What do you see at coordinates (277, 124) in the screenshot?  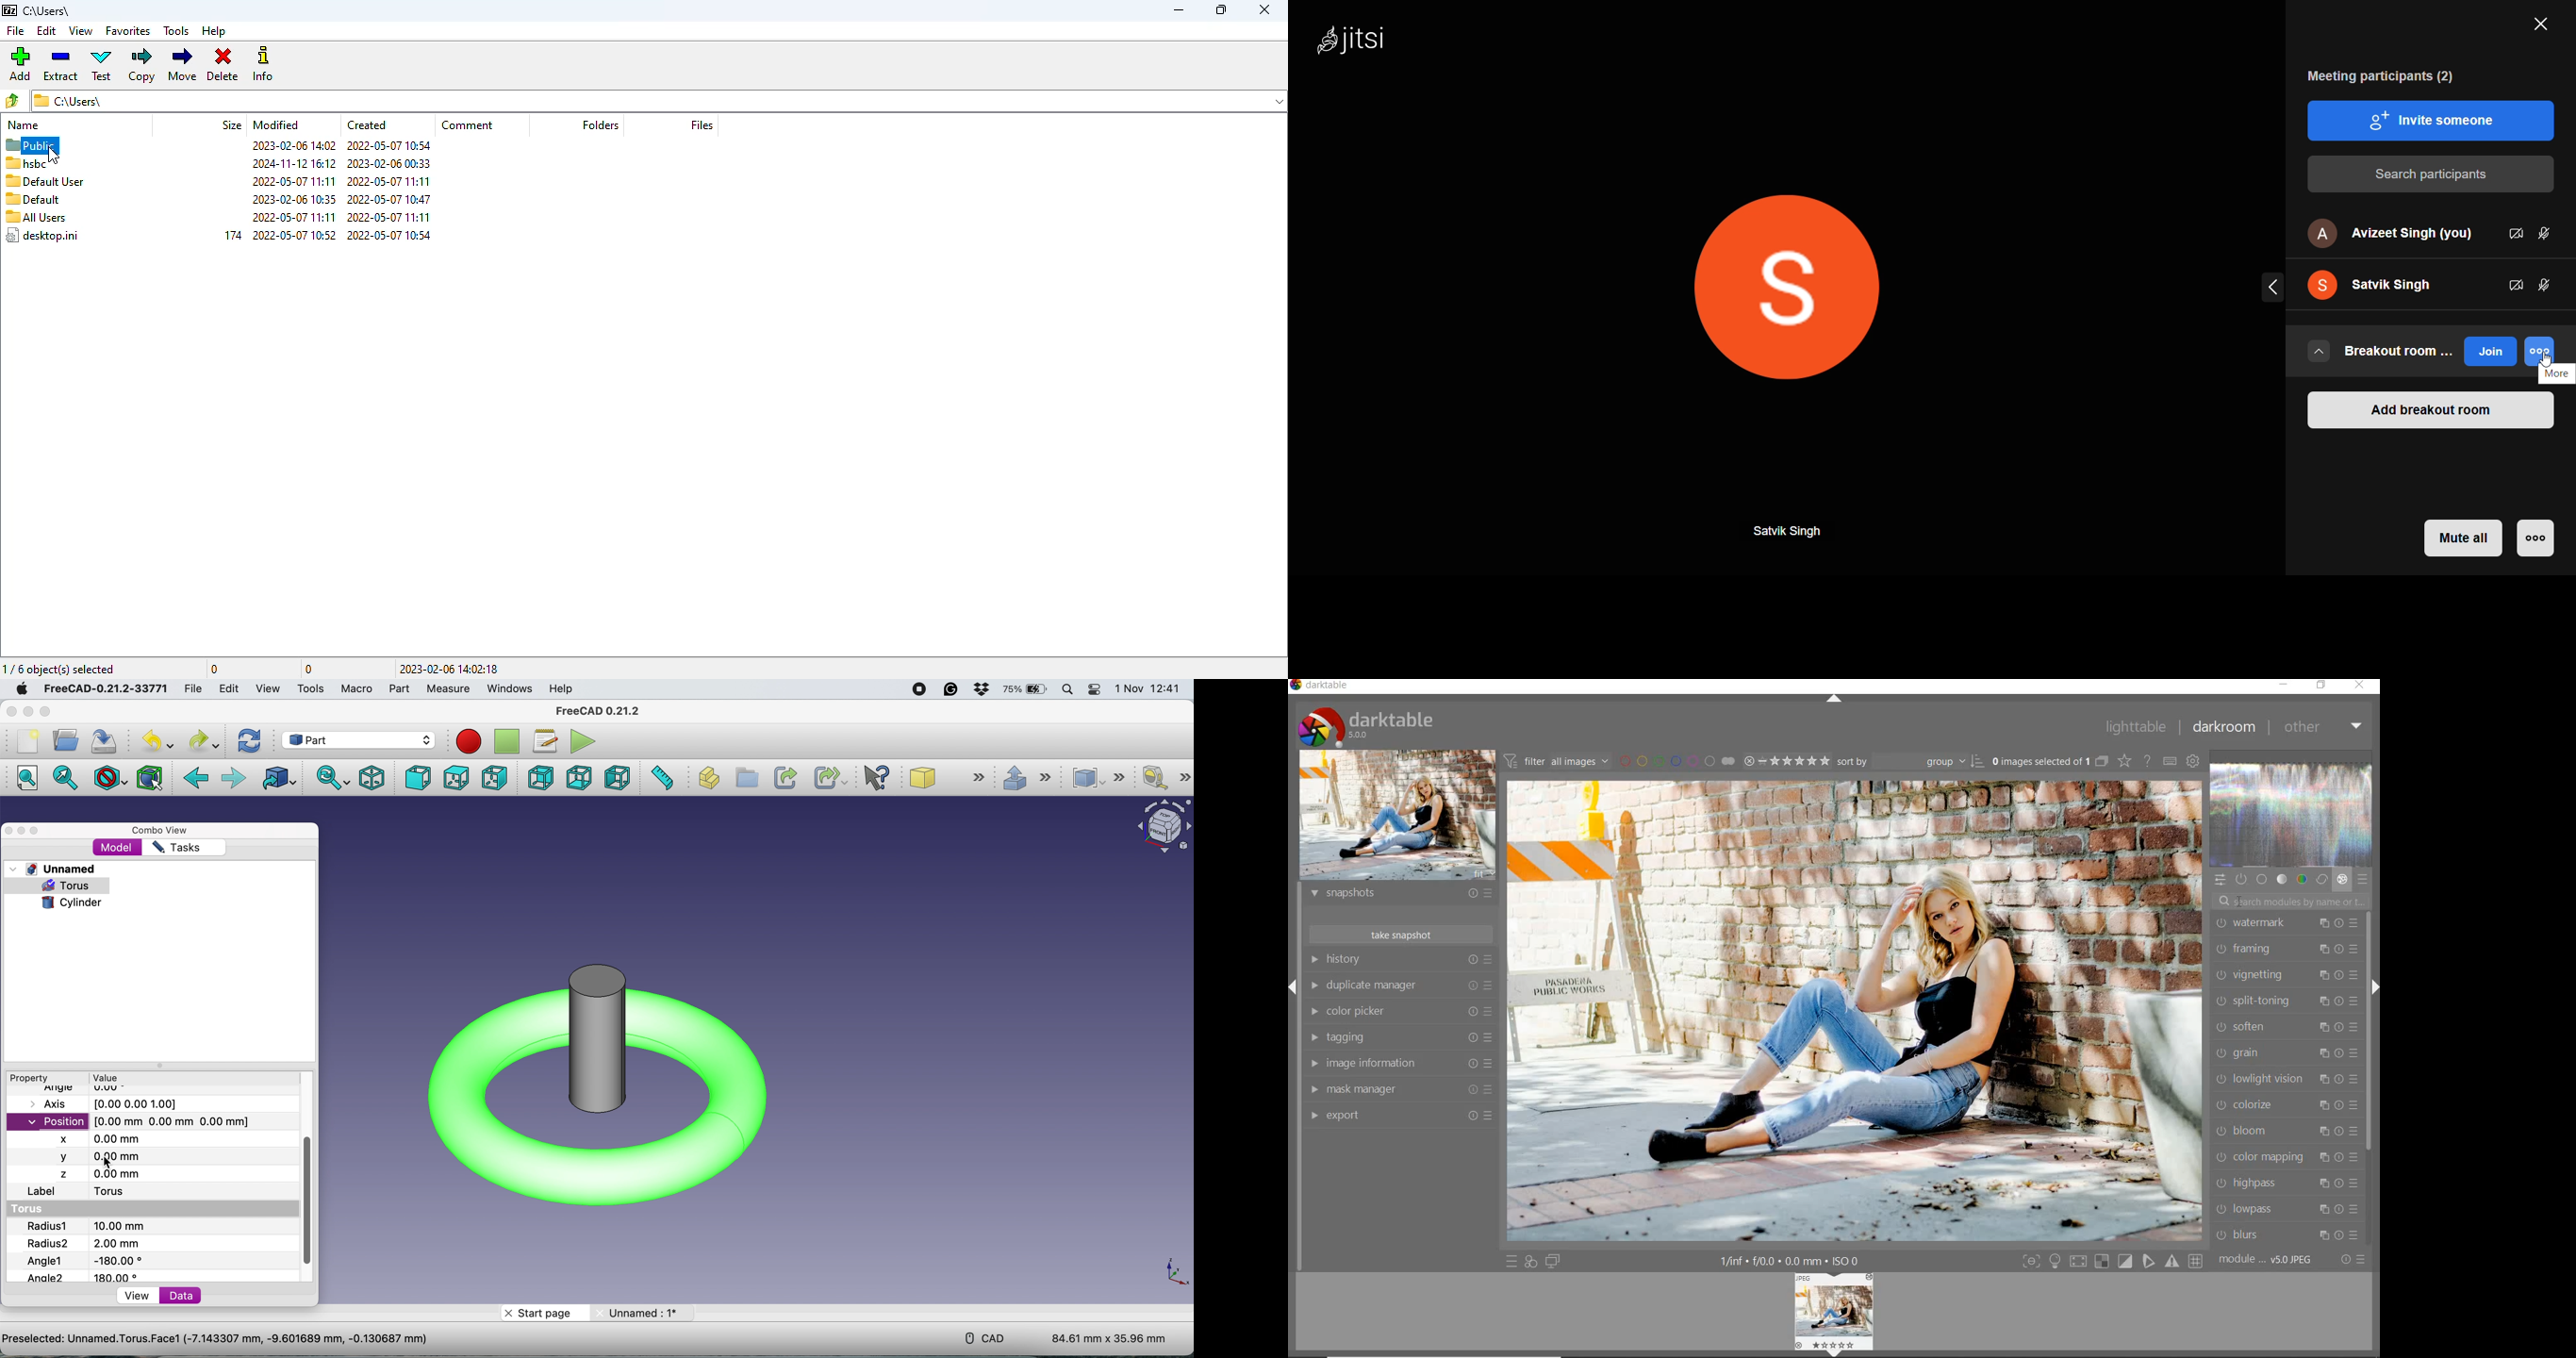 I see `modified` at bounding box center [277, 124].